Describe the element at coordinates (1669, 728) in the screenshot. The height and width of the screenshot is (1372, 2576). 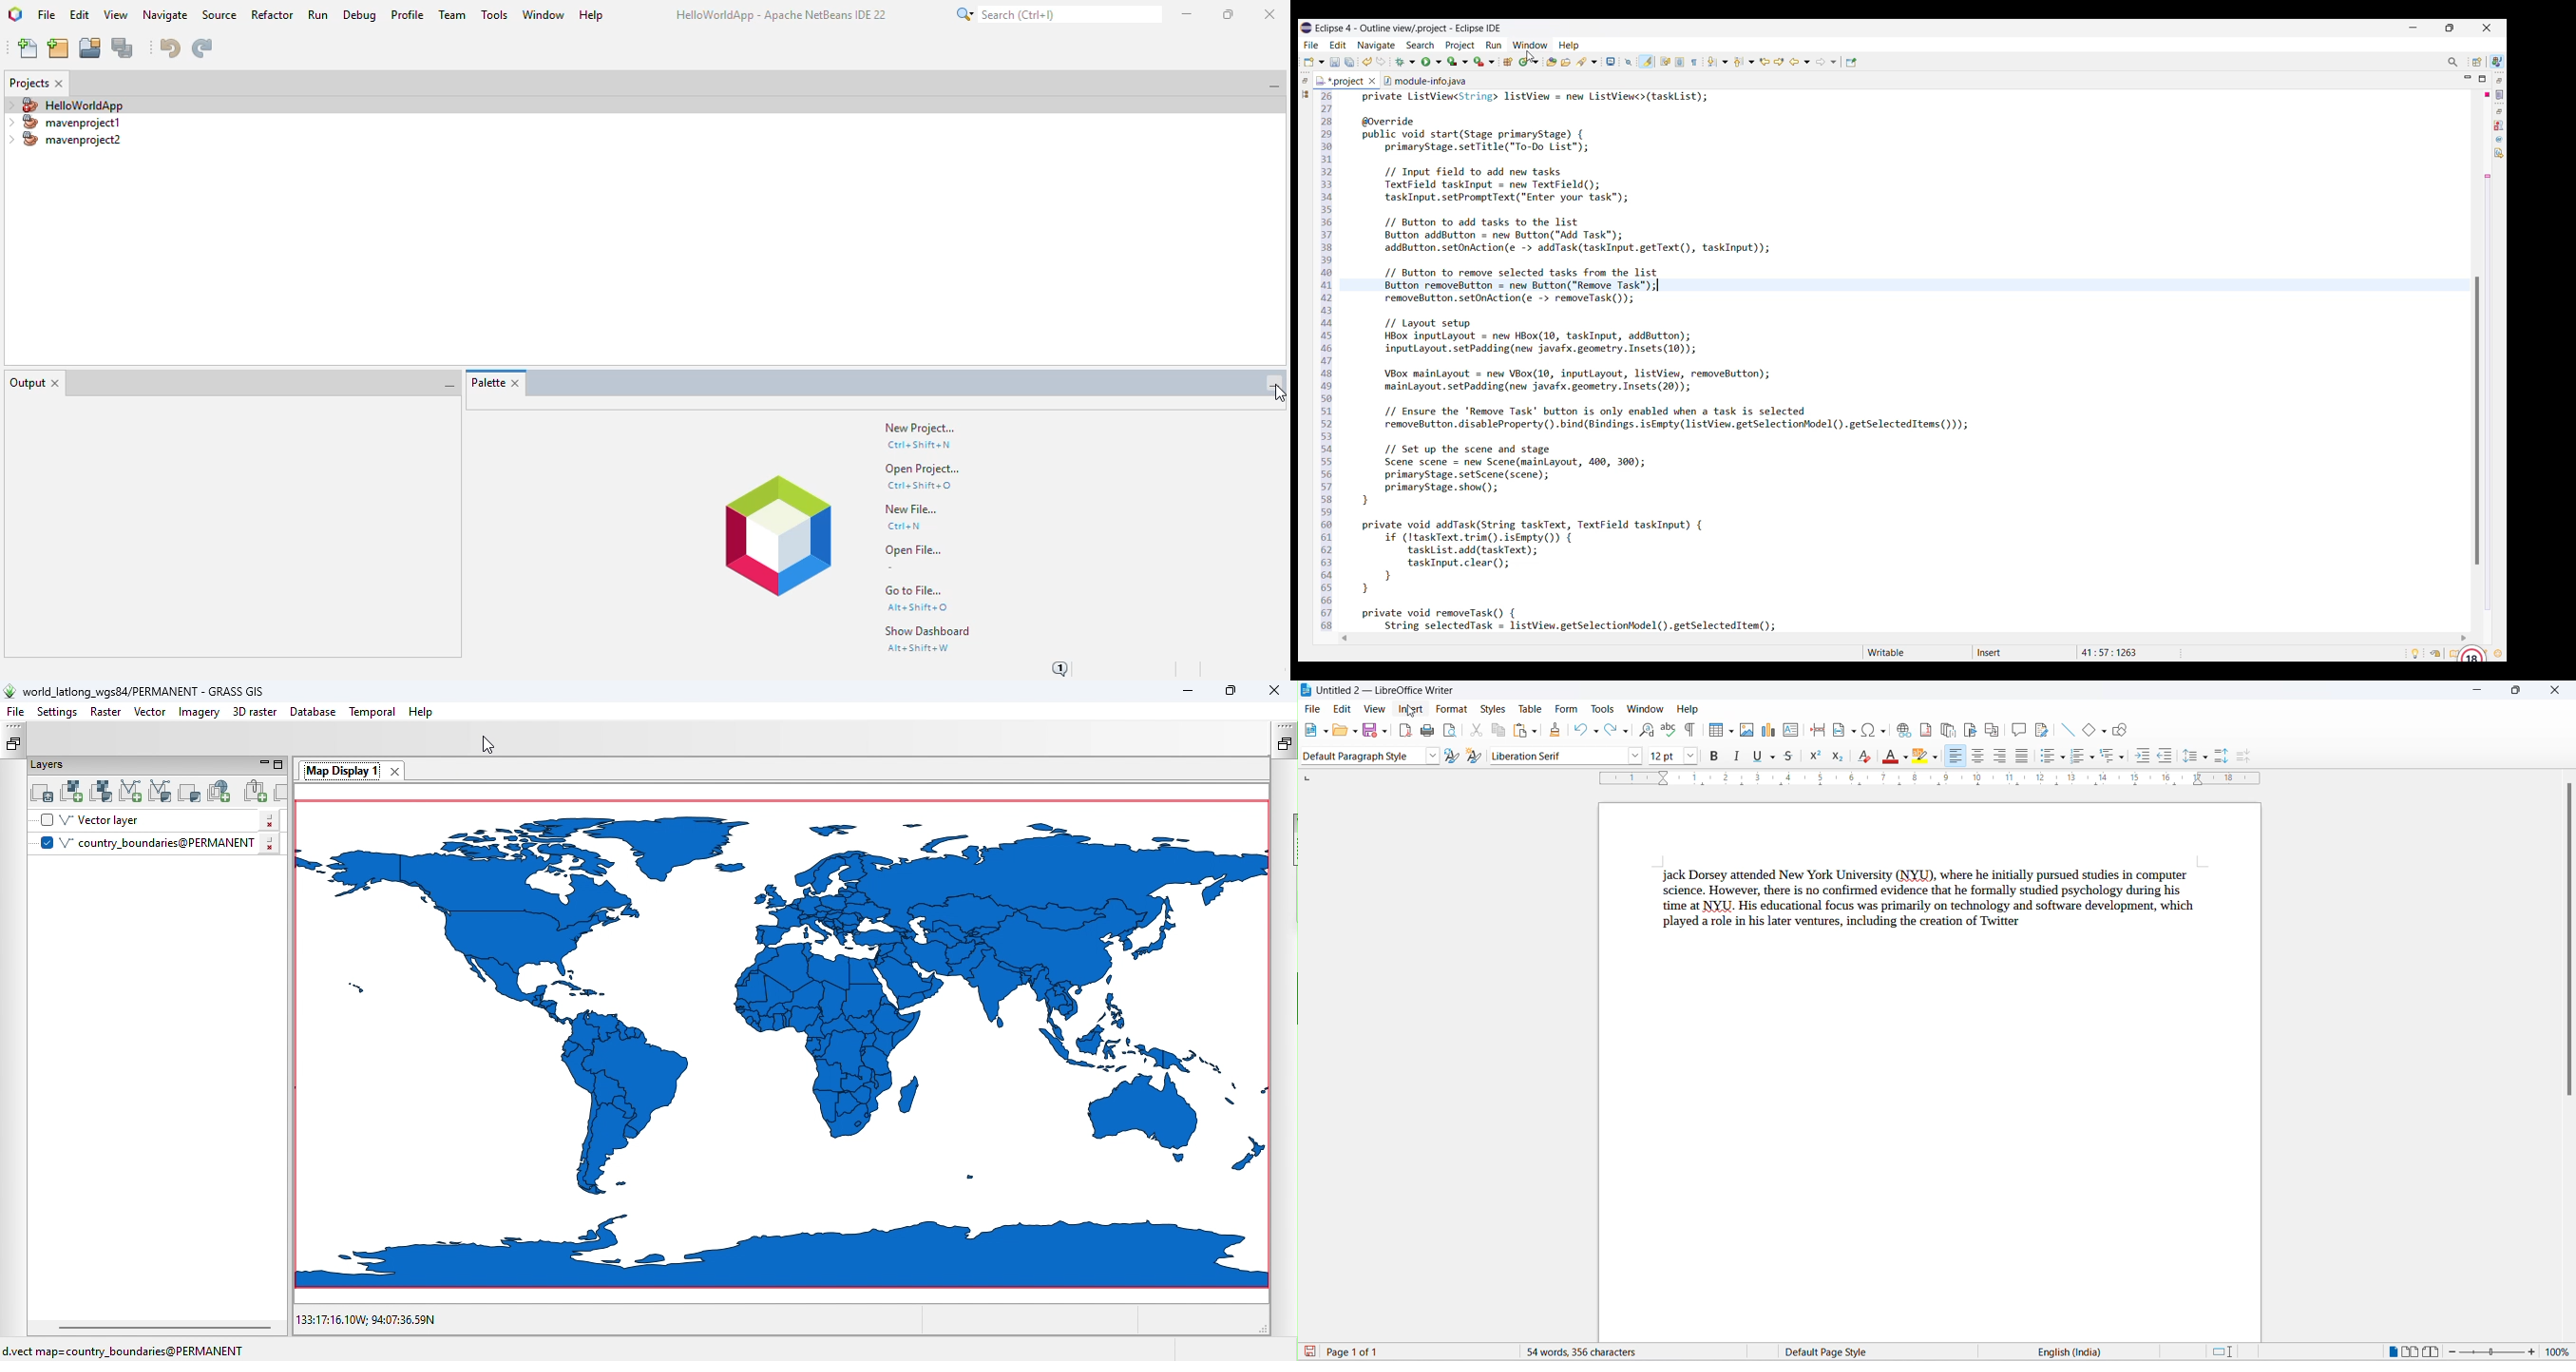
I see `spelling` at that location.